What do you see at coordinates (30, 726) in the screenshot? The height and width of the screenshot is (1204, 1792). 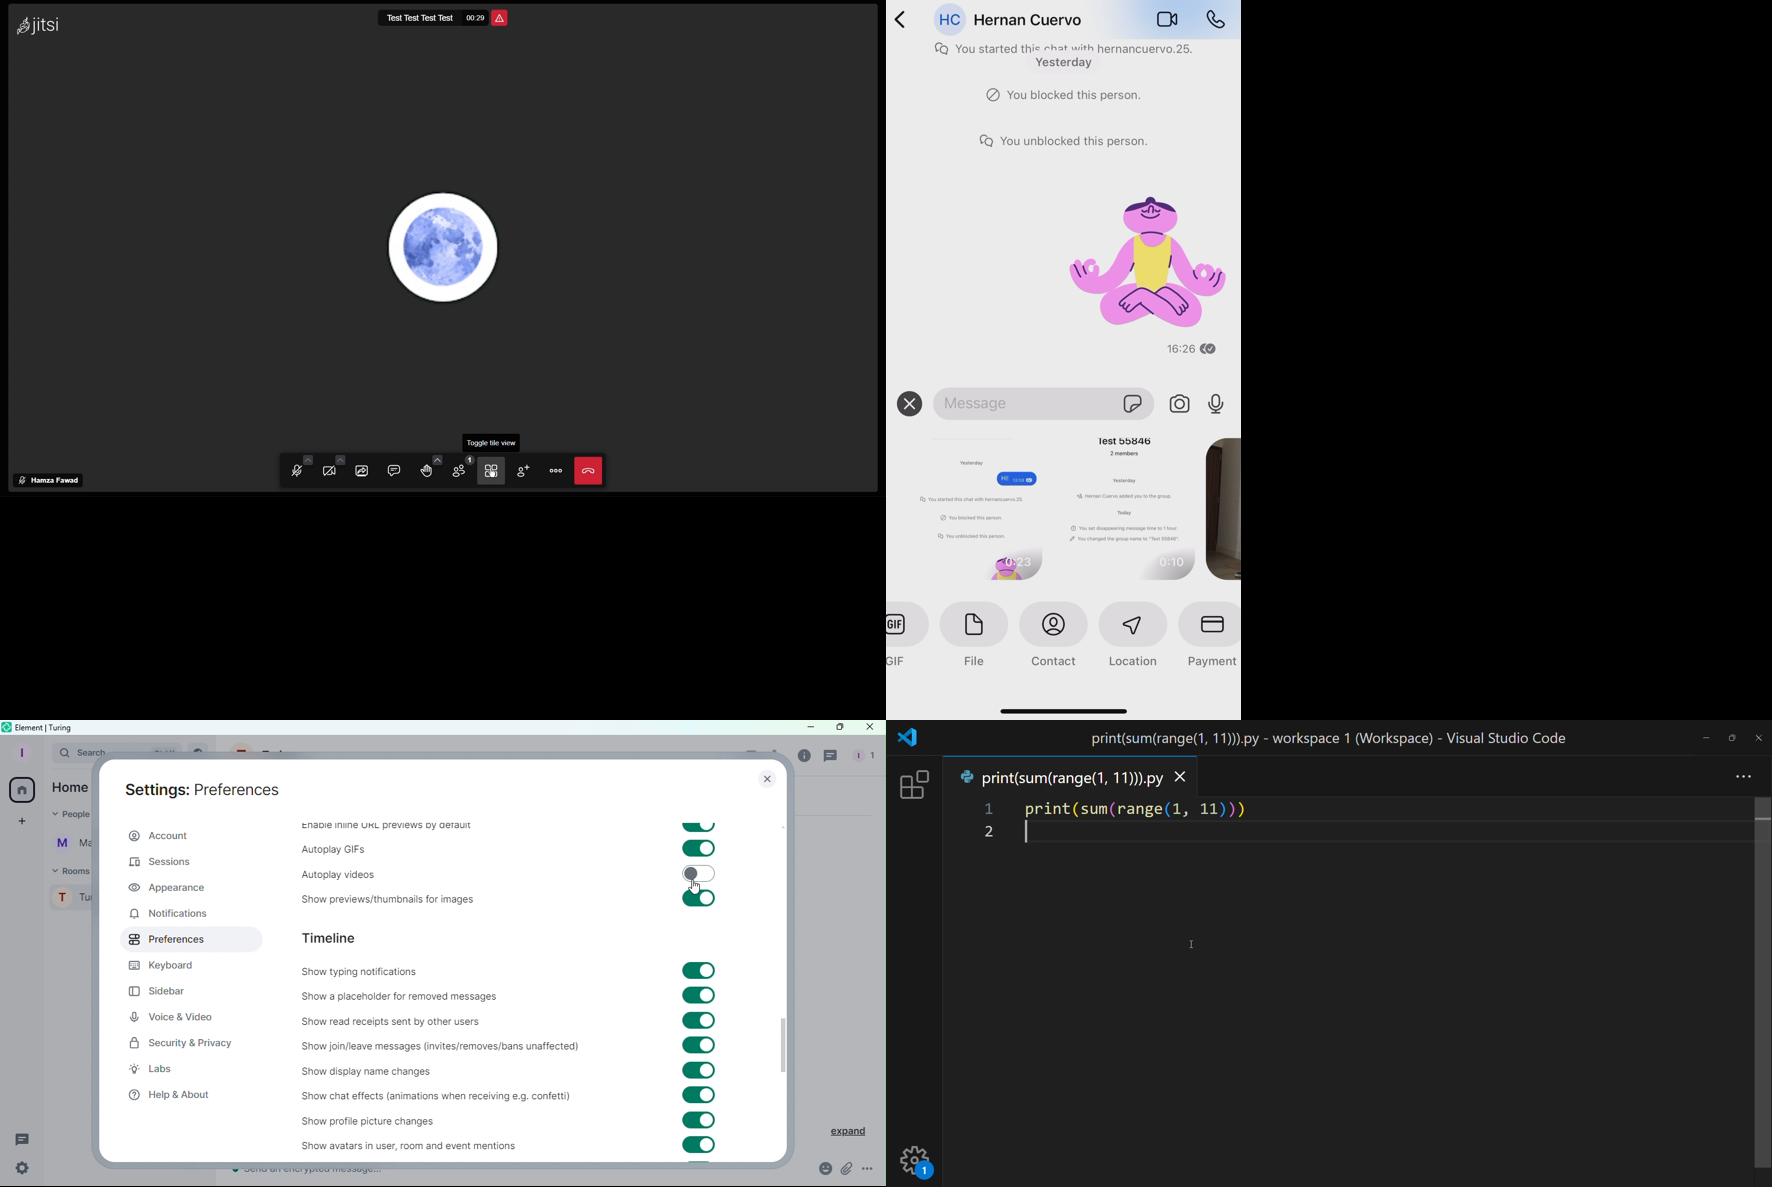 I see `Element ` at bounding box center [30, 726].